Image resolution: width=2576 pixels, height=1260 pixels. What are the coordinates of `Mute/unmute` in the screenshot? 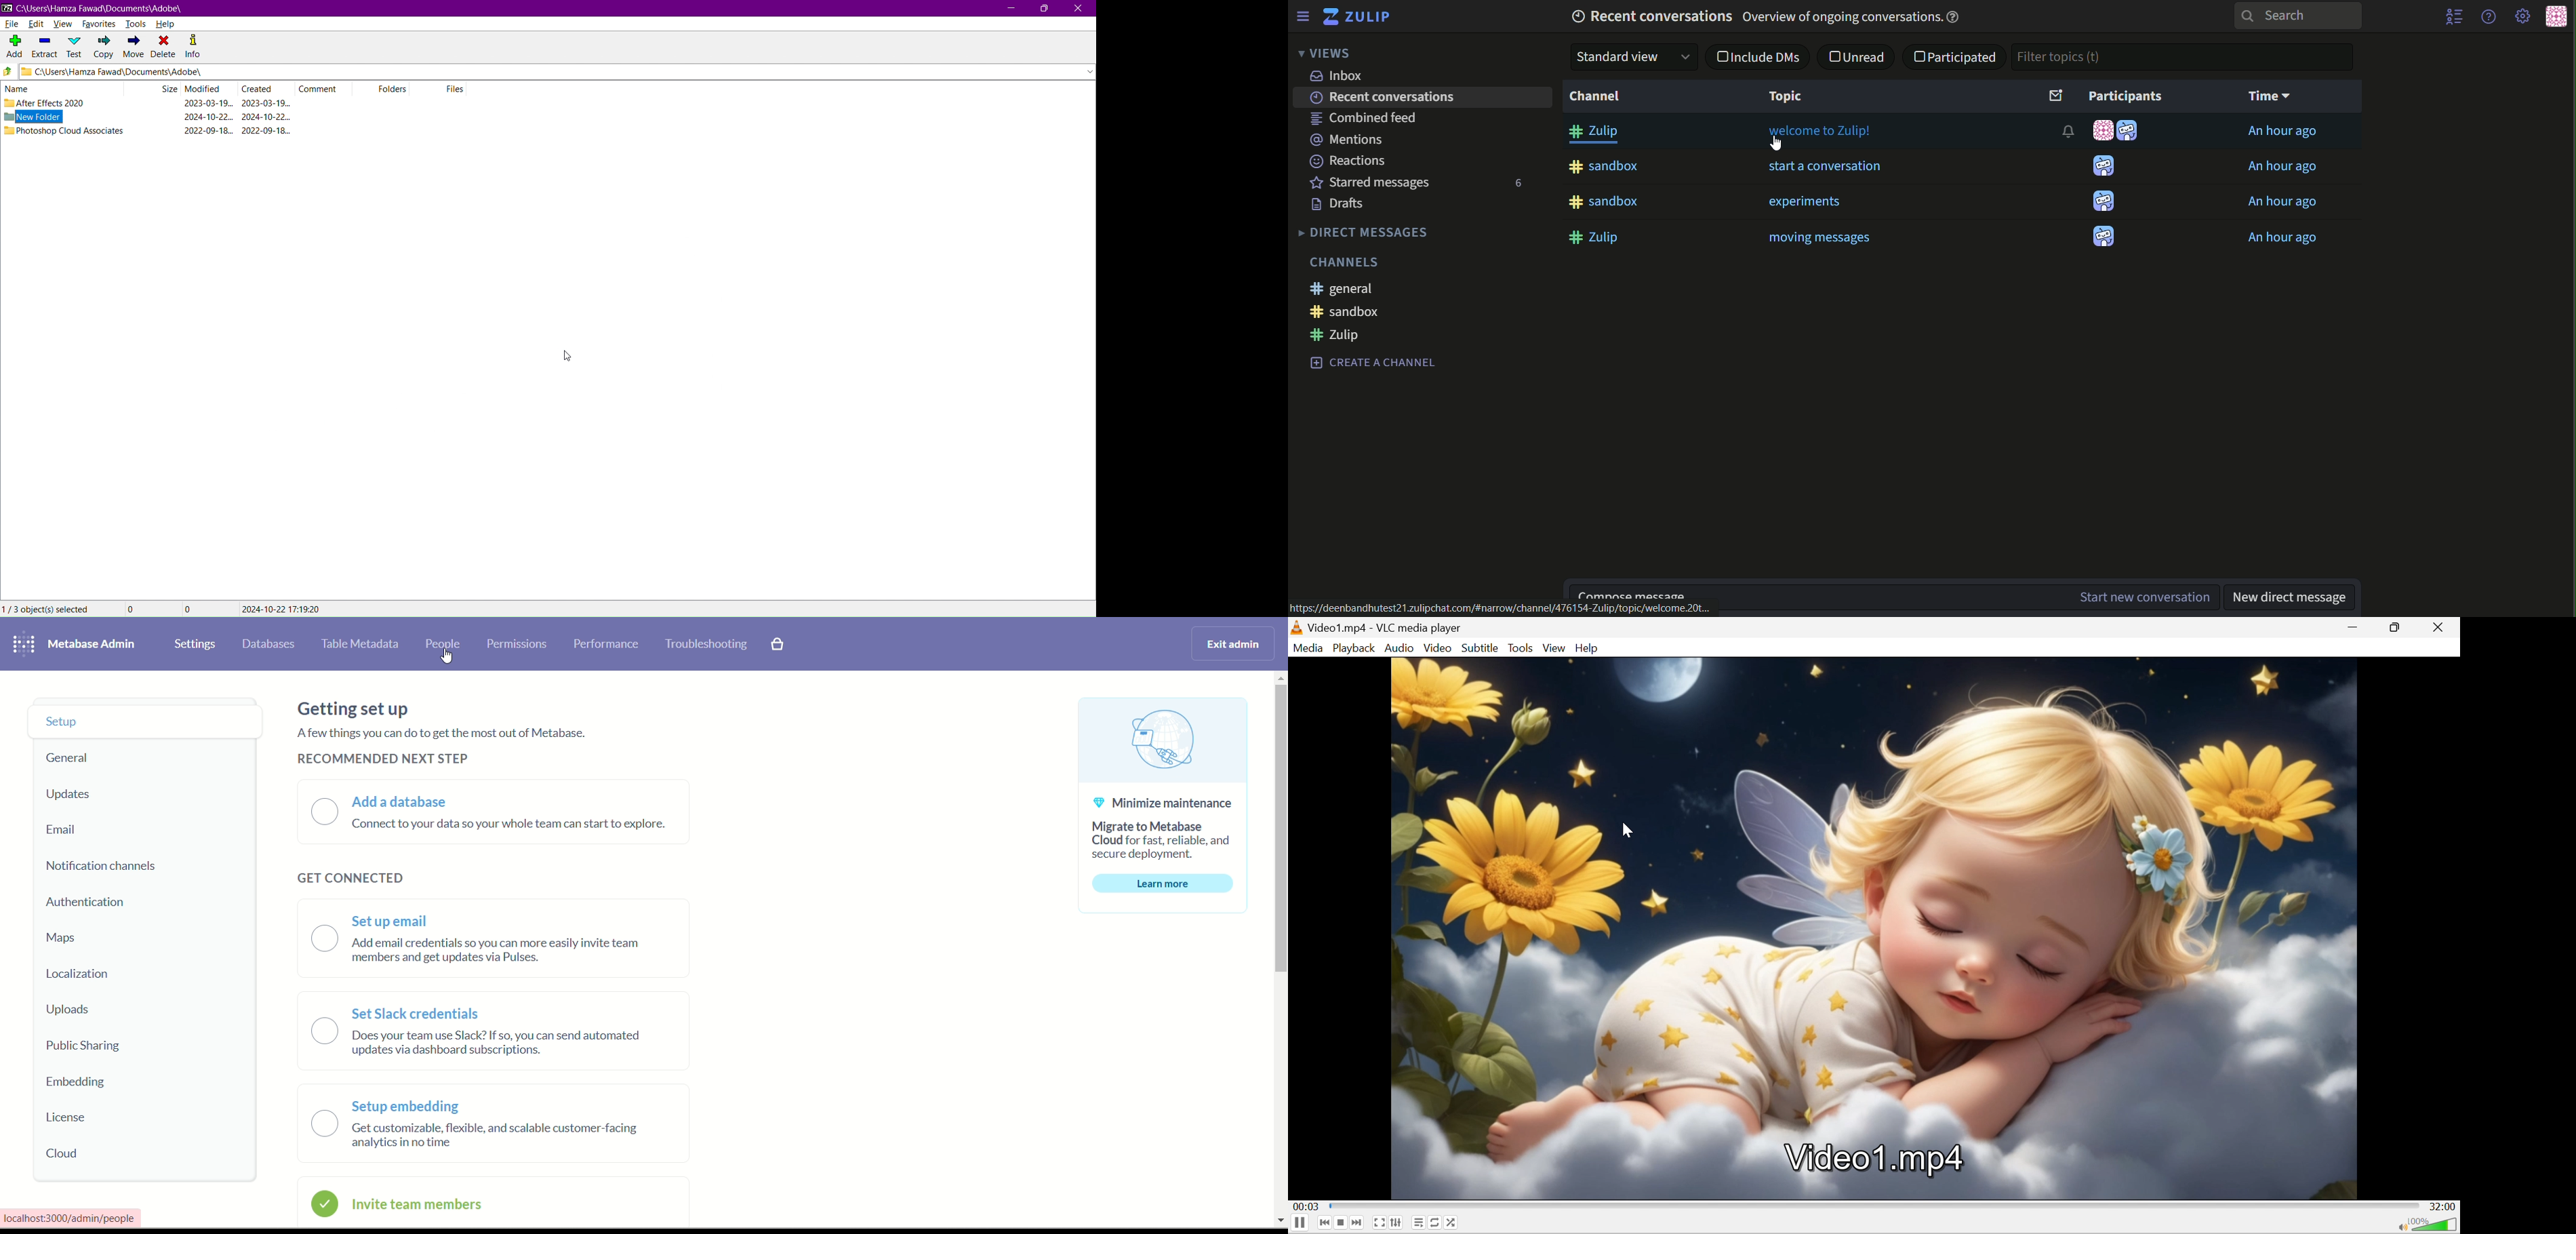 It's located at (2401, 1227).